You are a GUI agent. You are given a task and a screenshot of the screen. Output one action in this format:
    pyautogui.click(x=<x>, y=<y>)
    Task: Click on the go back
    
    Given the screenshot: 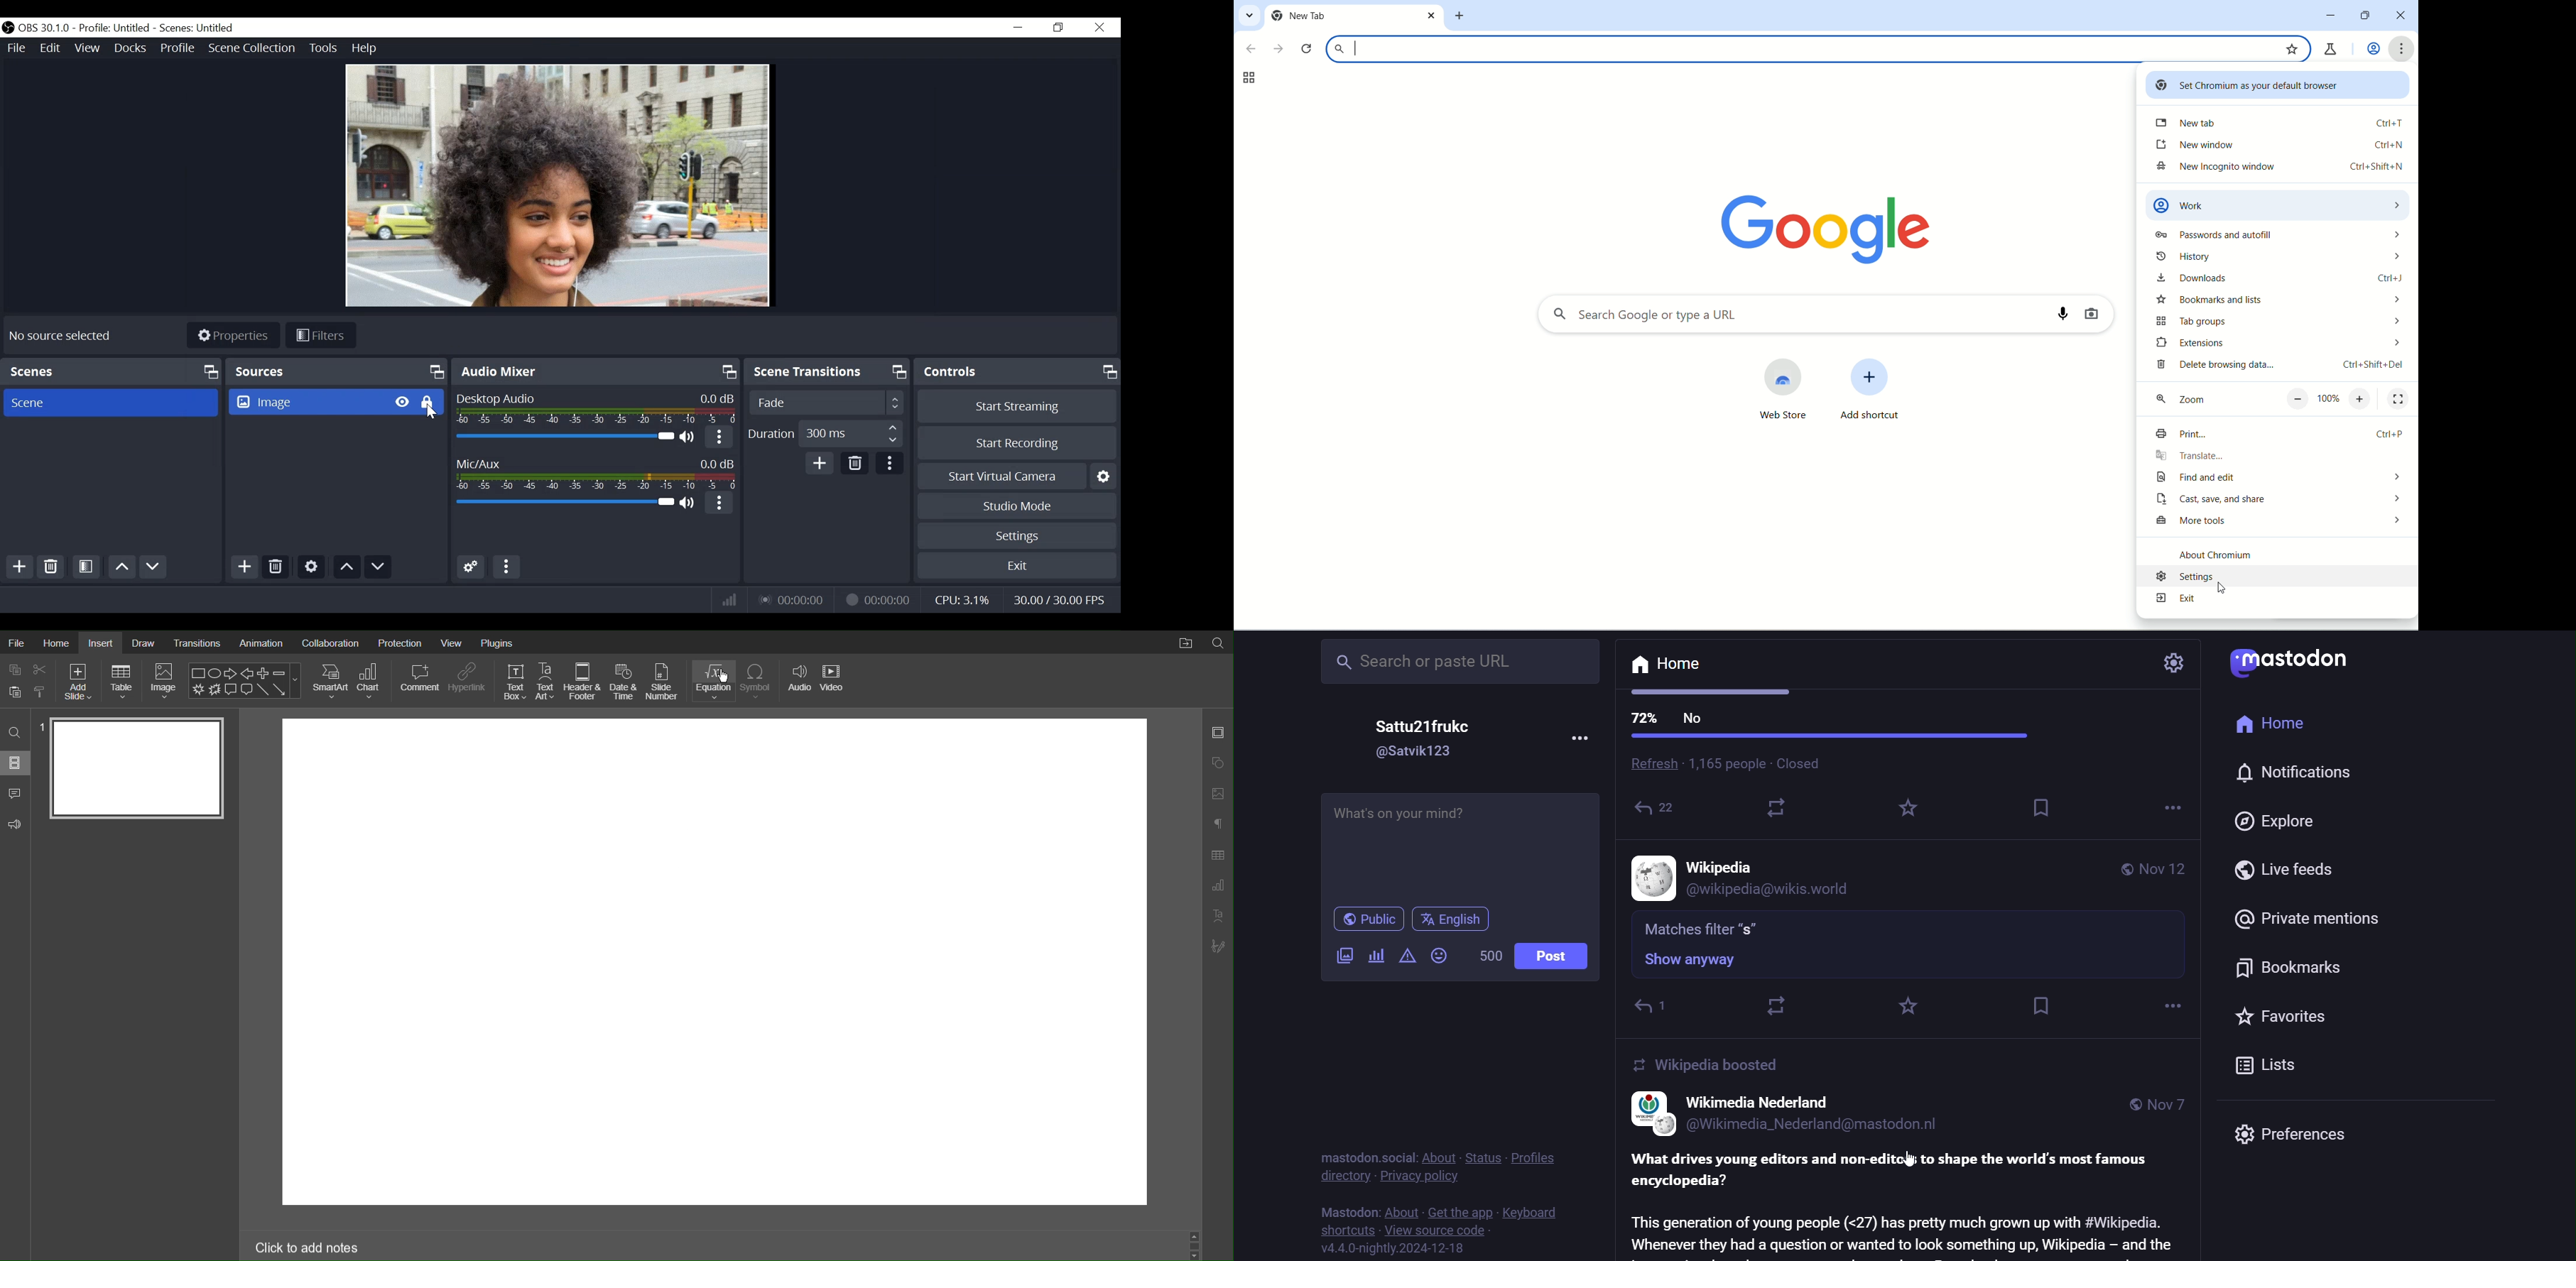 What is the action you would take?
    pyautogui.click(x=1249, y=50)
    